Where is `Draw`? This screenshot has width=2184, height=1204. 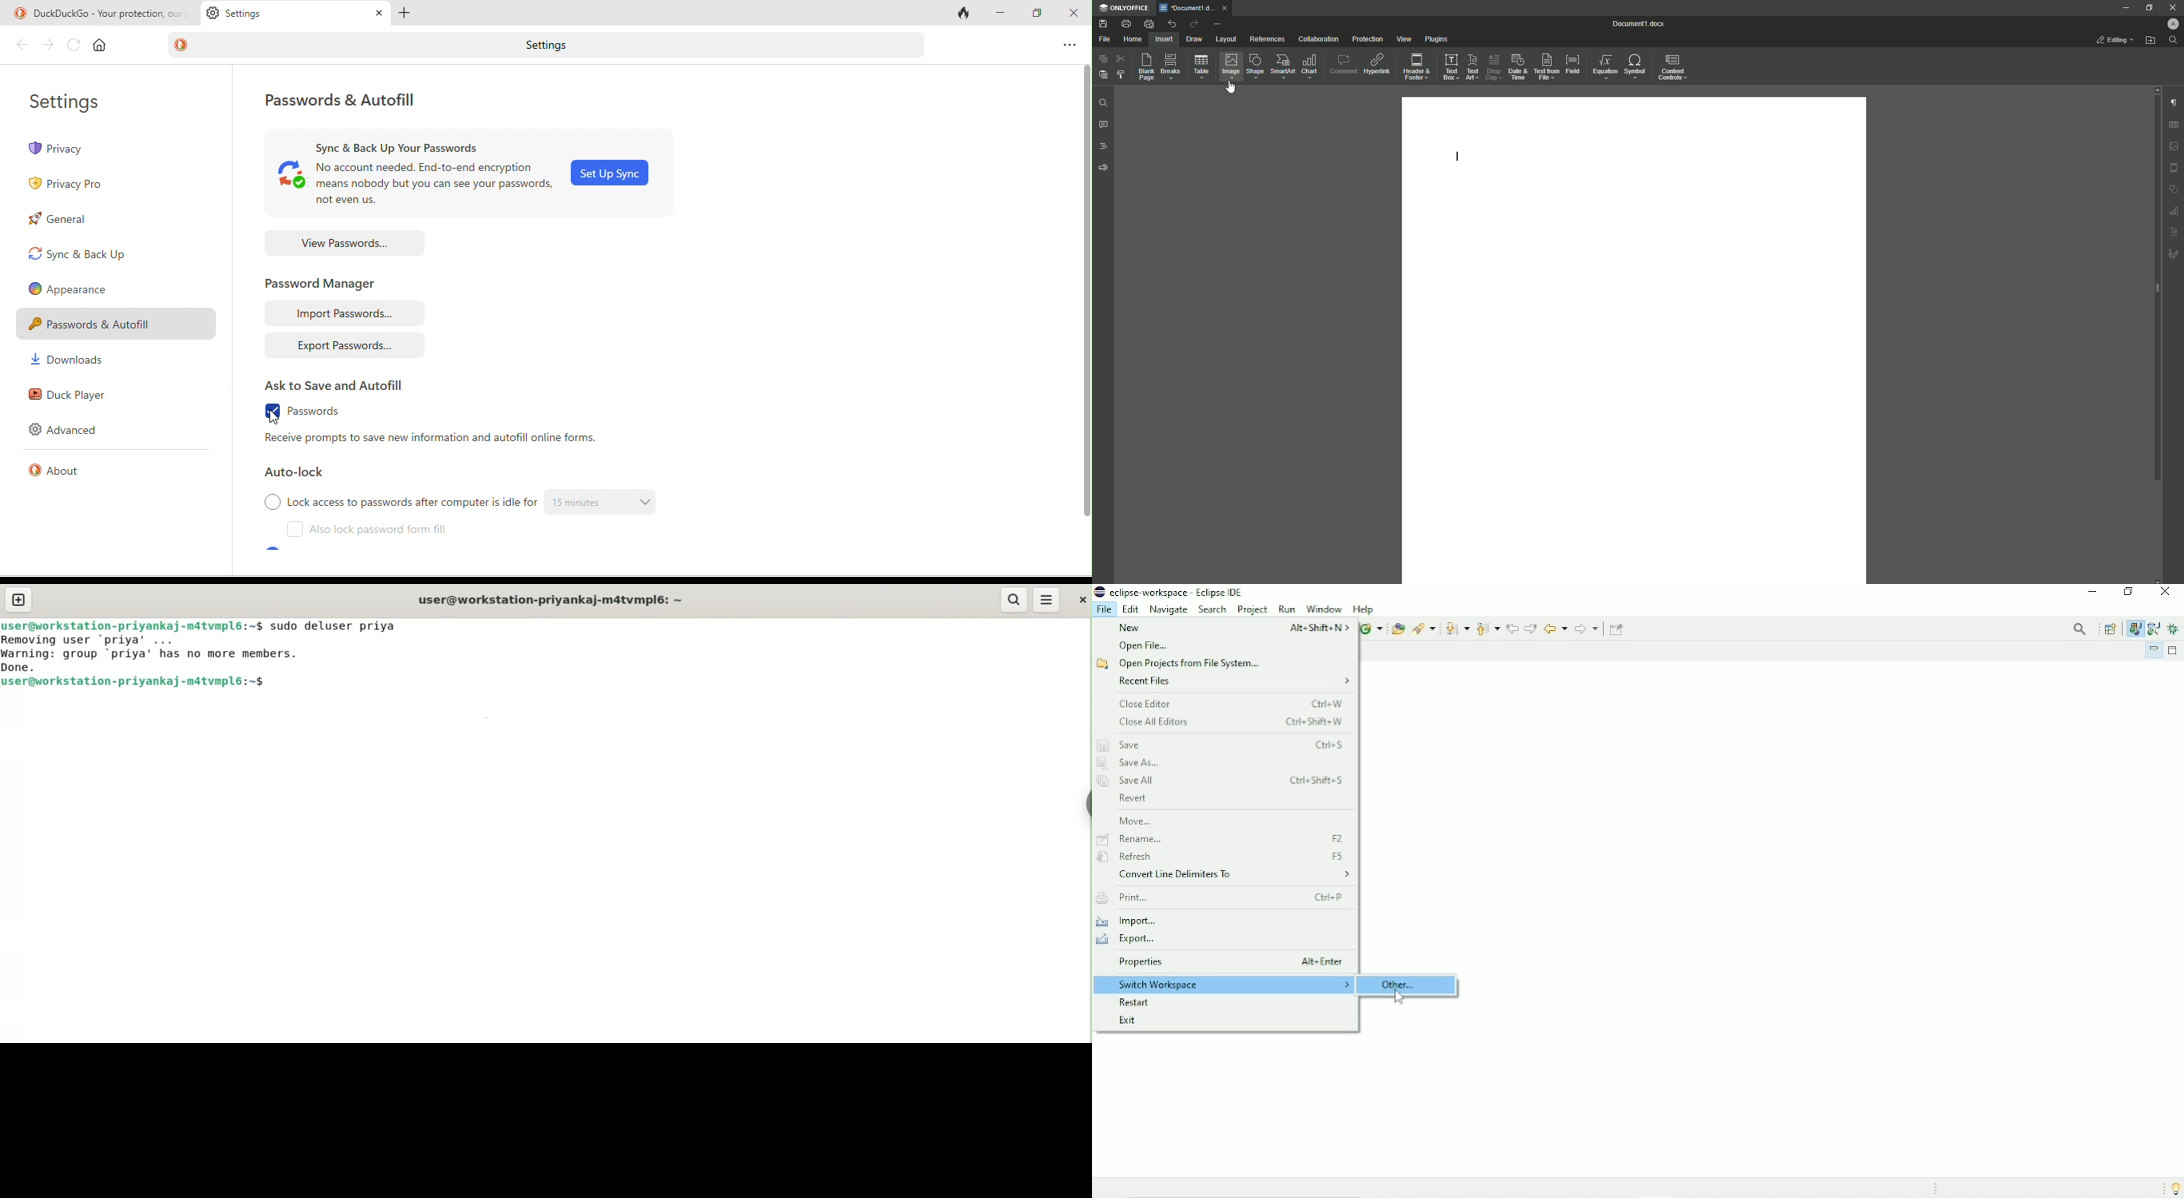 Draw is located at coordinates (1194, 40).